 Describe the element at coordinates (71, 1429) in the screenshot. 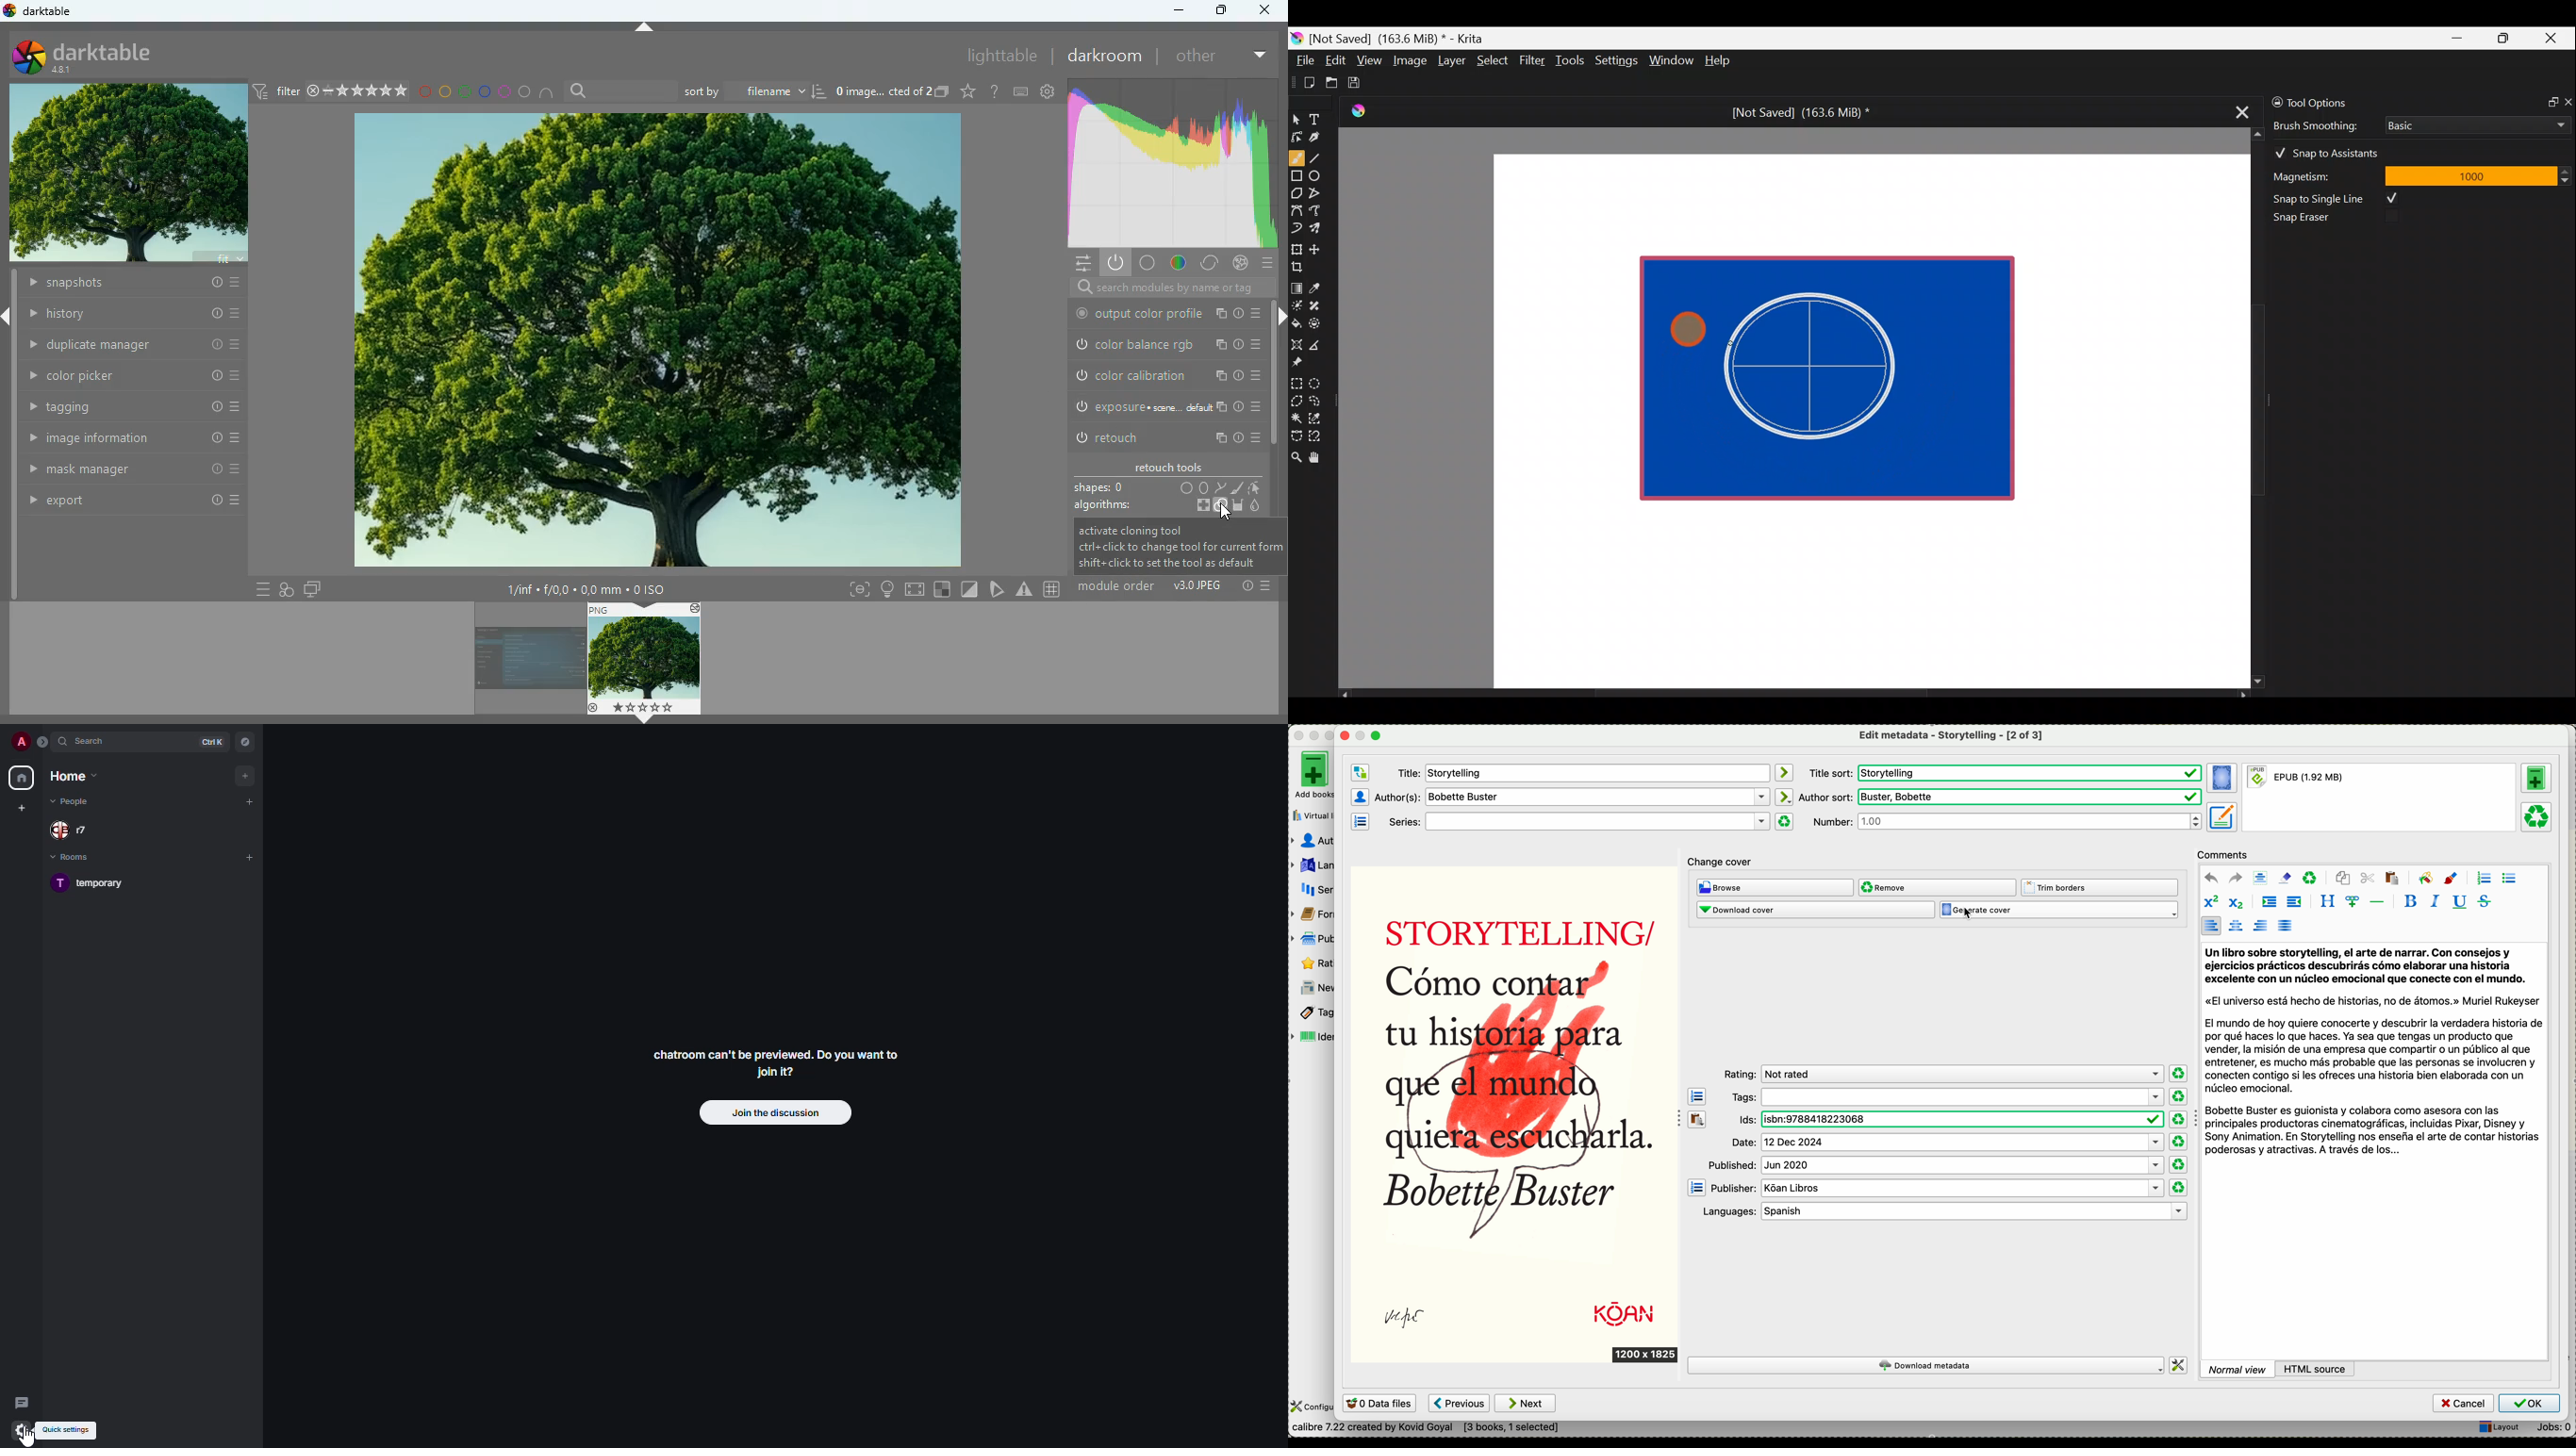

I see `quick settings` at that location.